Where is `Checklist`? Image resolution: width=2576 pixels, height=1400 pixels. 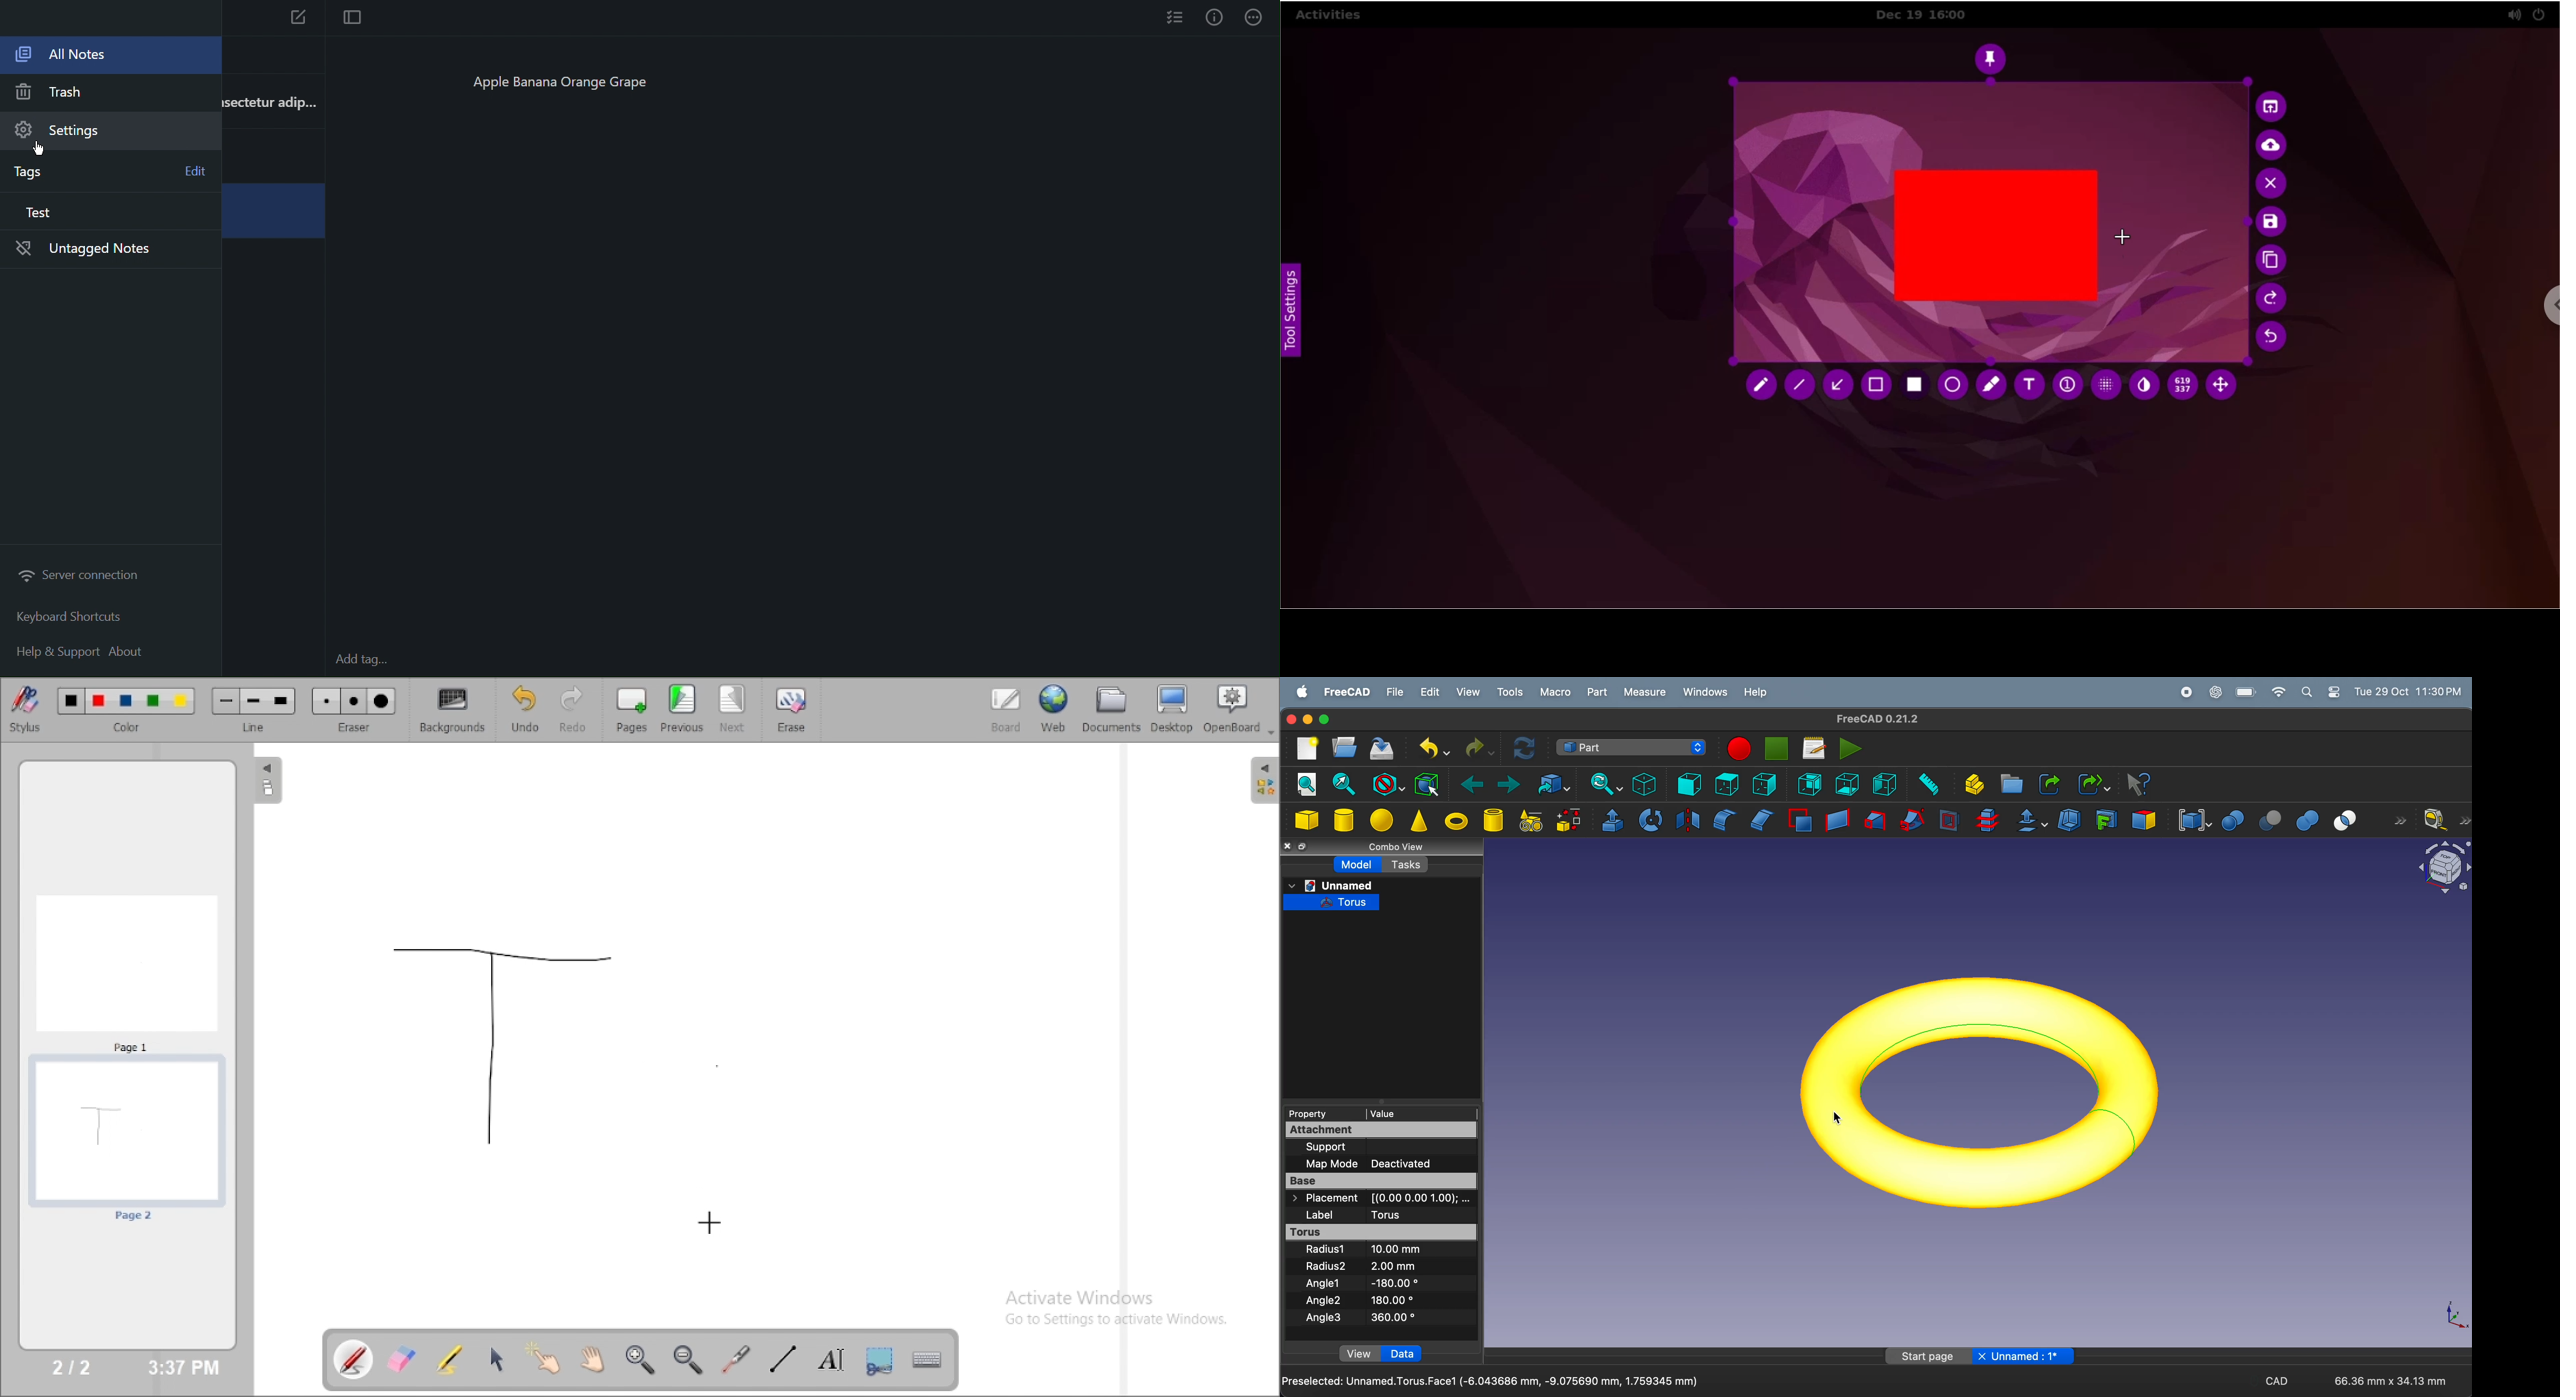 Checklist is located at coordinates (1176, 16).